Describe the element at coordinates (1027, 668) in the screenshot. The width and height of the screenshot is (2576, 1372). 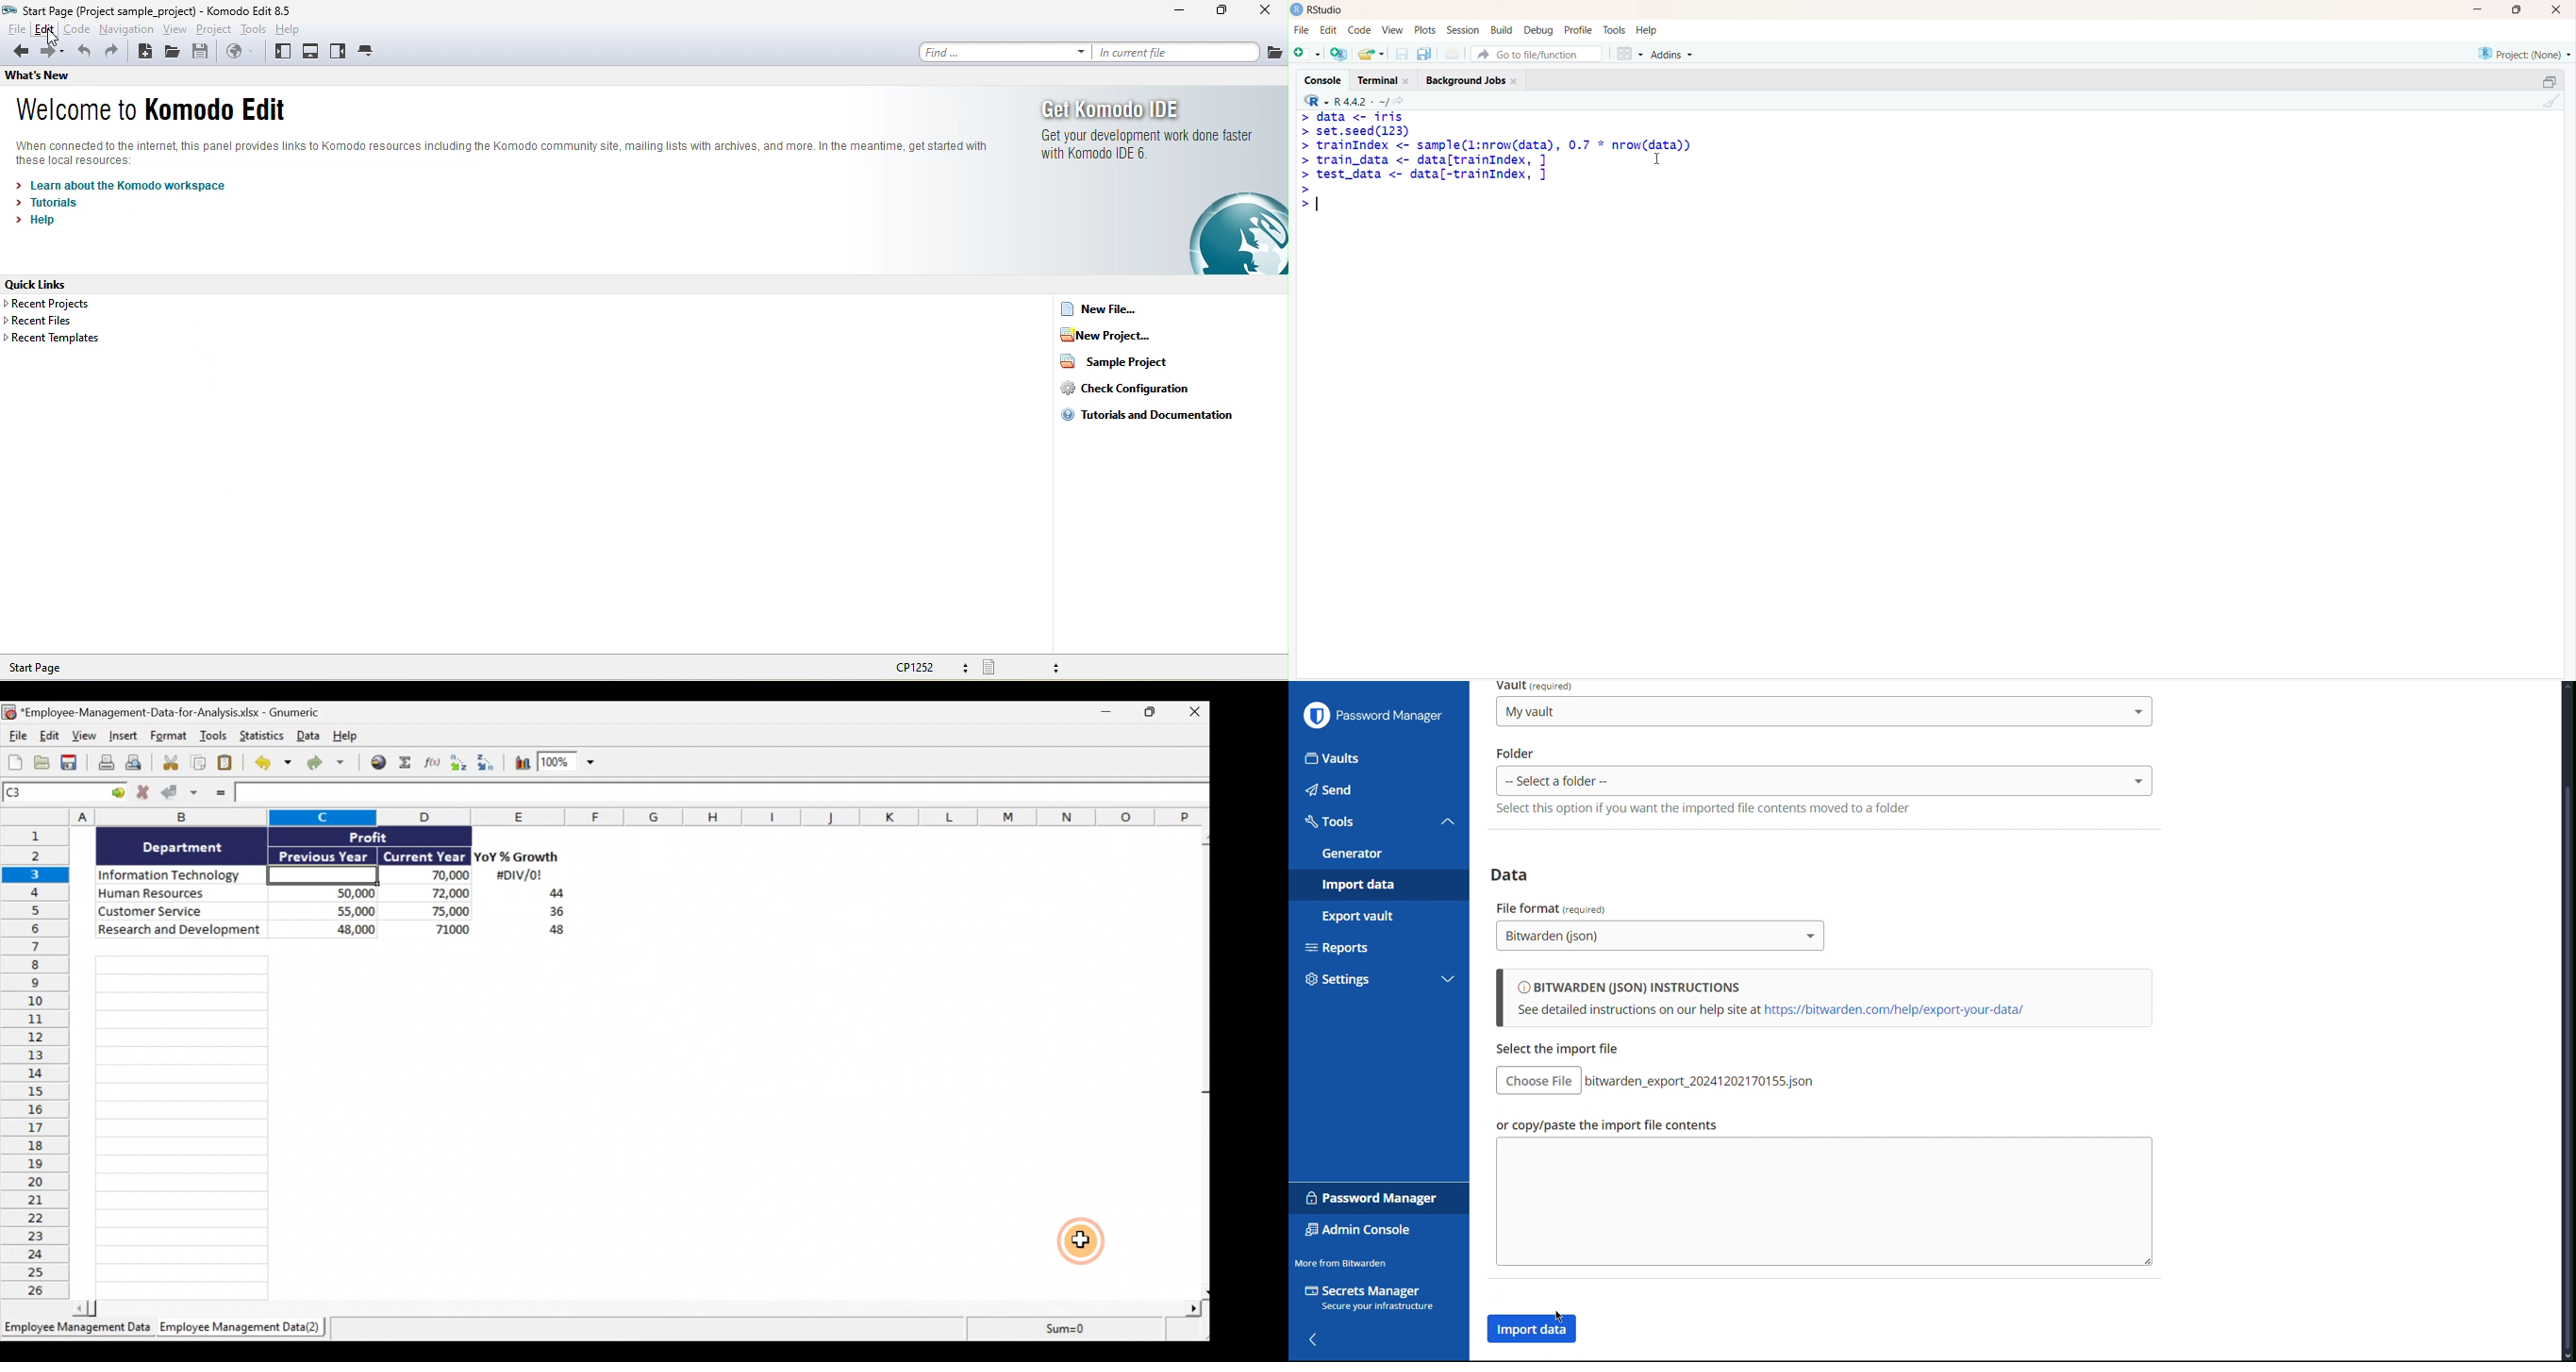
I see `file type` at that location.